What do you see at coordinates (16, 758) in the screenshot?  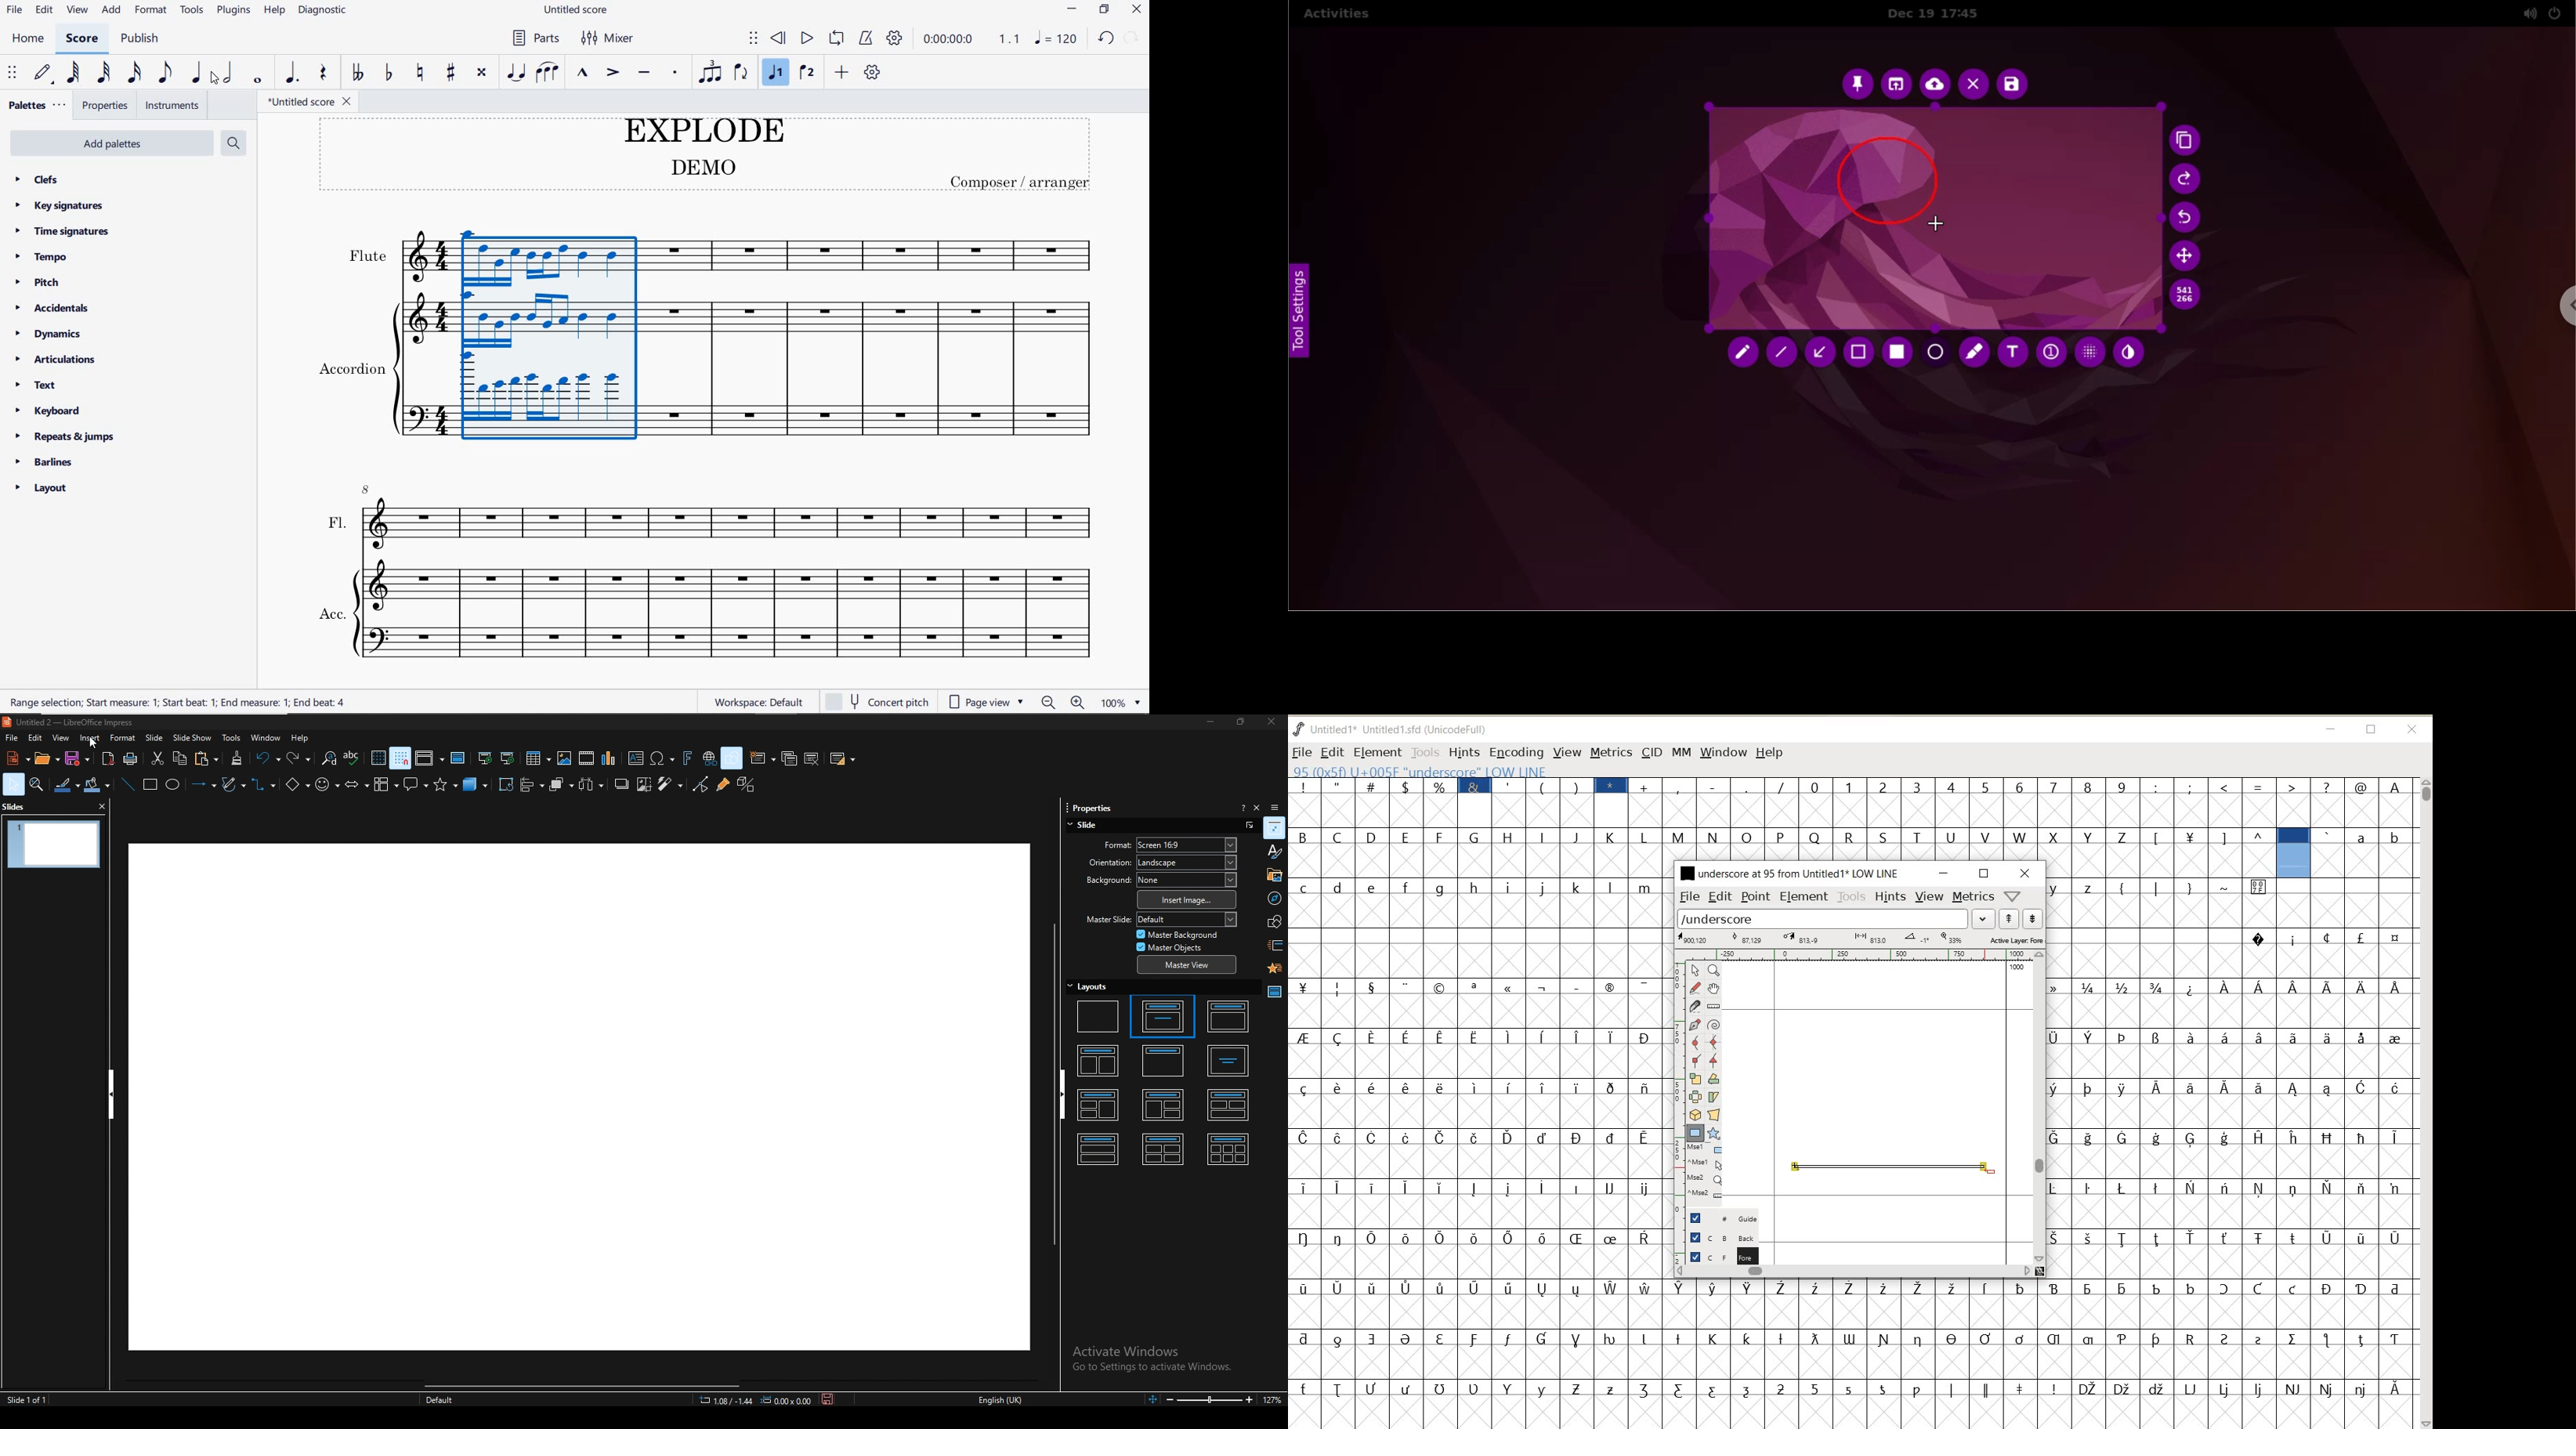 I see `new` at bounding box center [16, 758].